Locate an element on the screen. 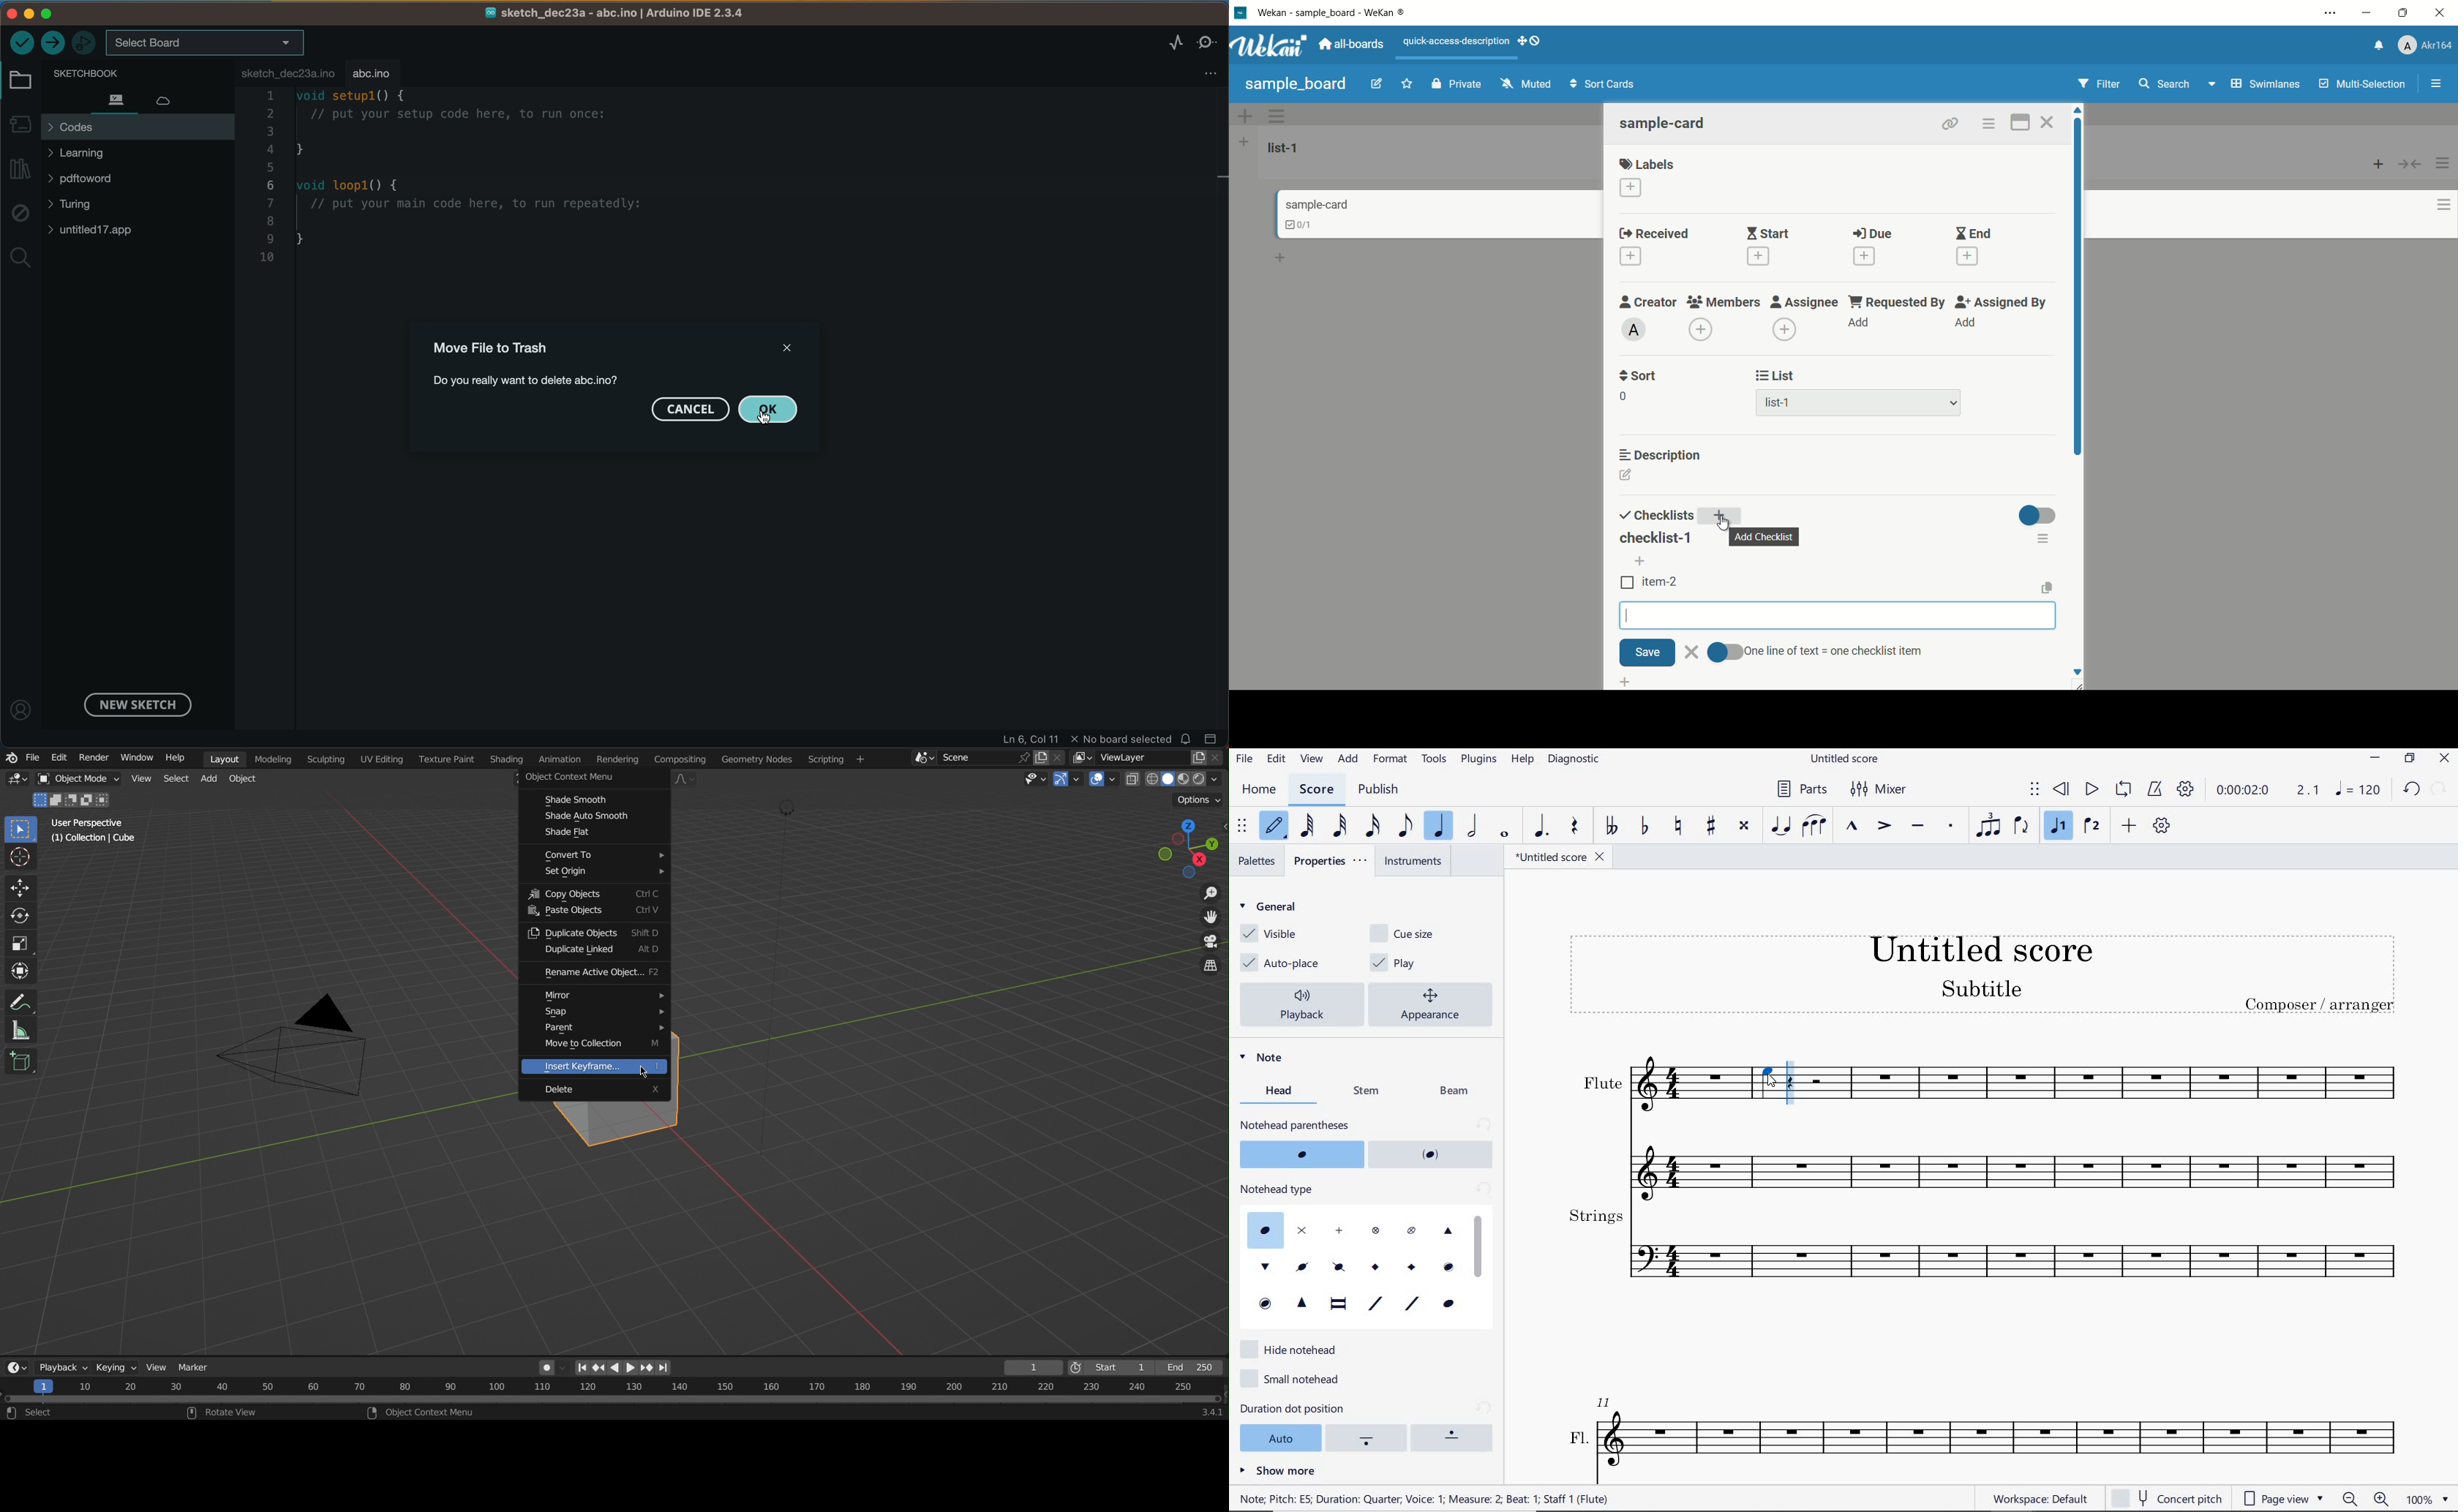  description is located at coordinates (1661, 454).